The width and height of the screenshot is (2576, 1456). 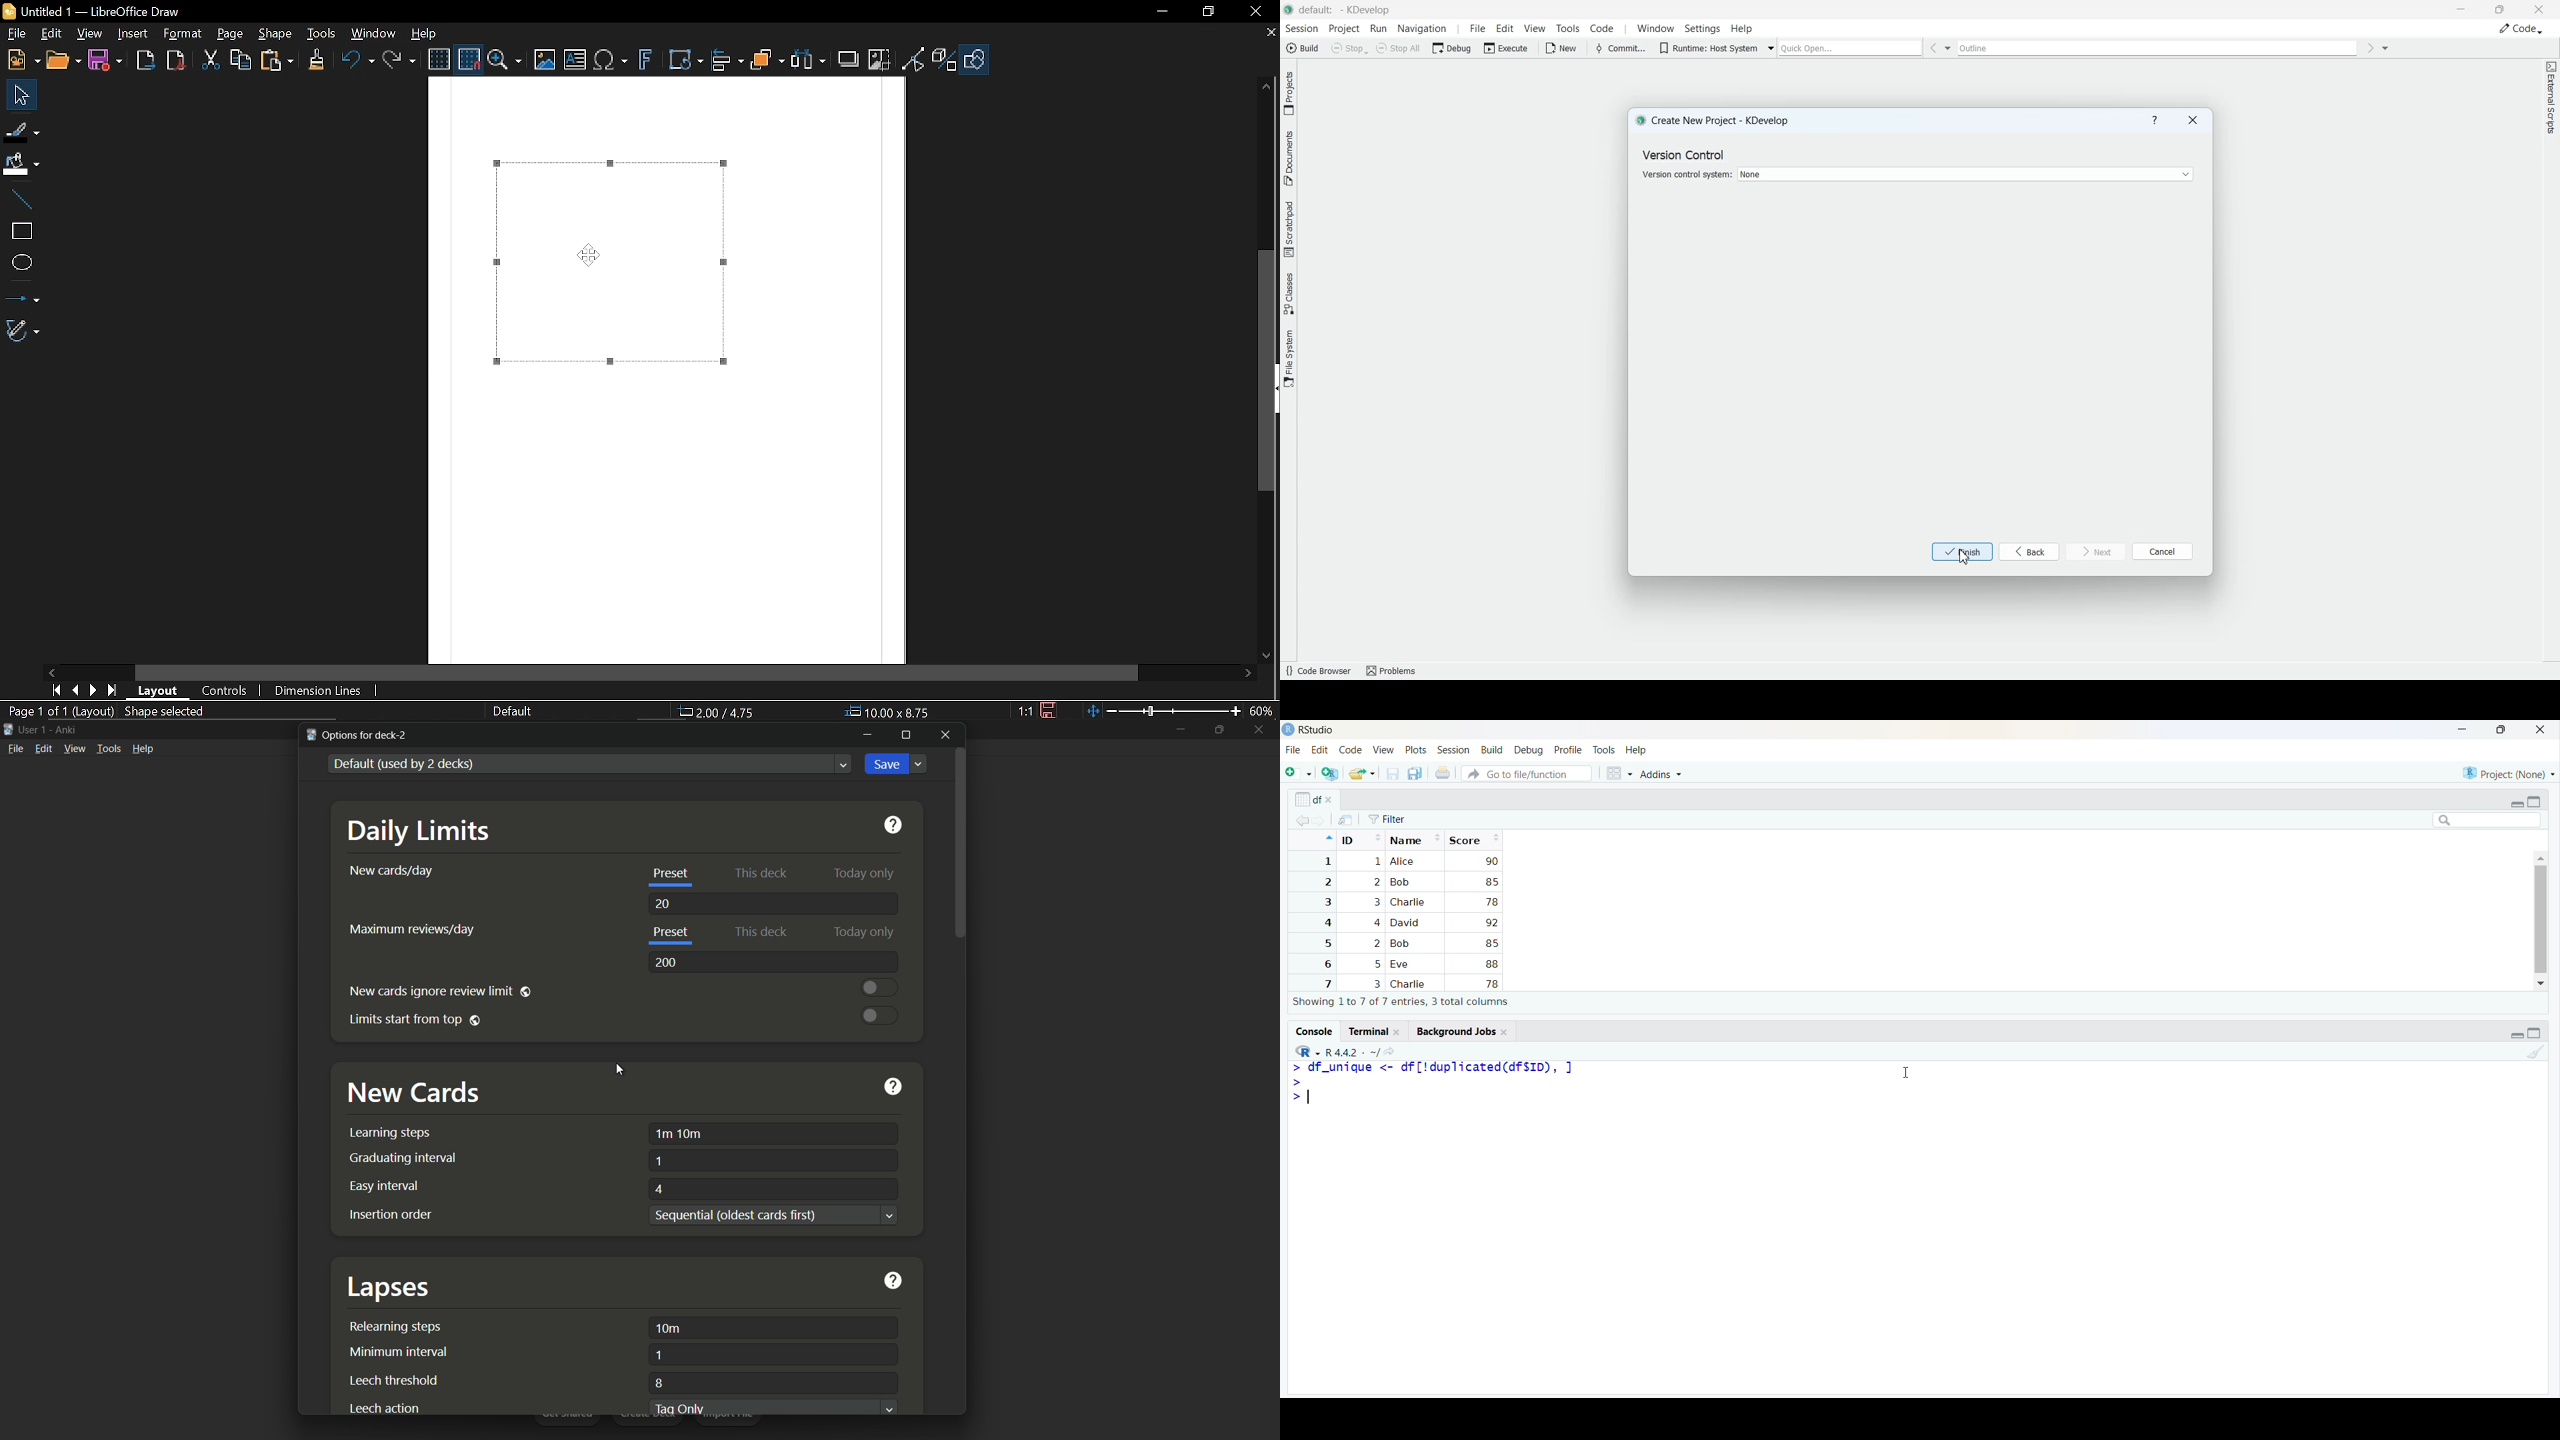 What do you see at coordinates (1410, 984) in the screenshot?
I see `Charlie` at bounding box center [1410, 984].